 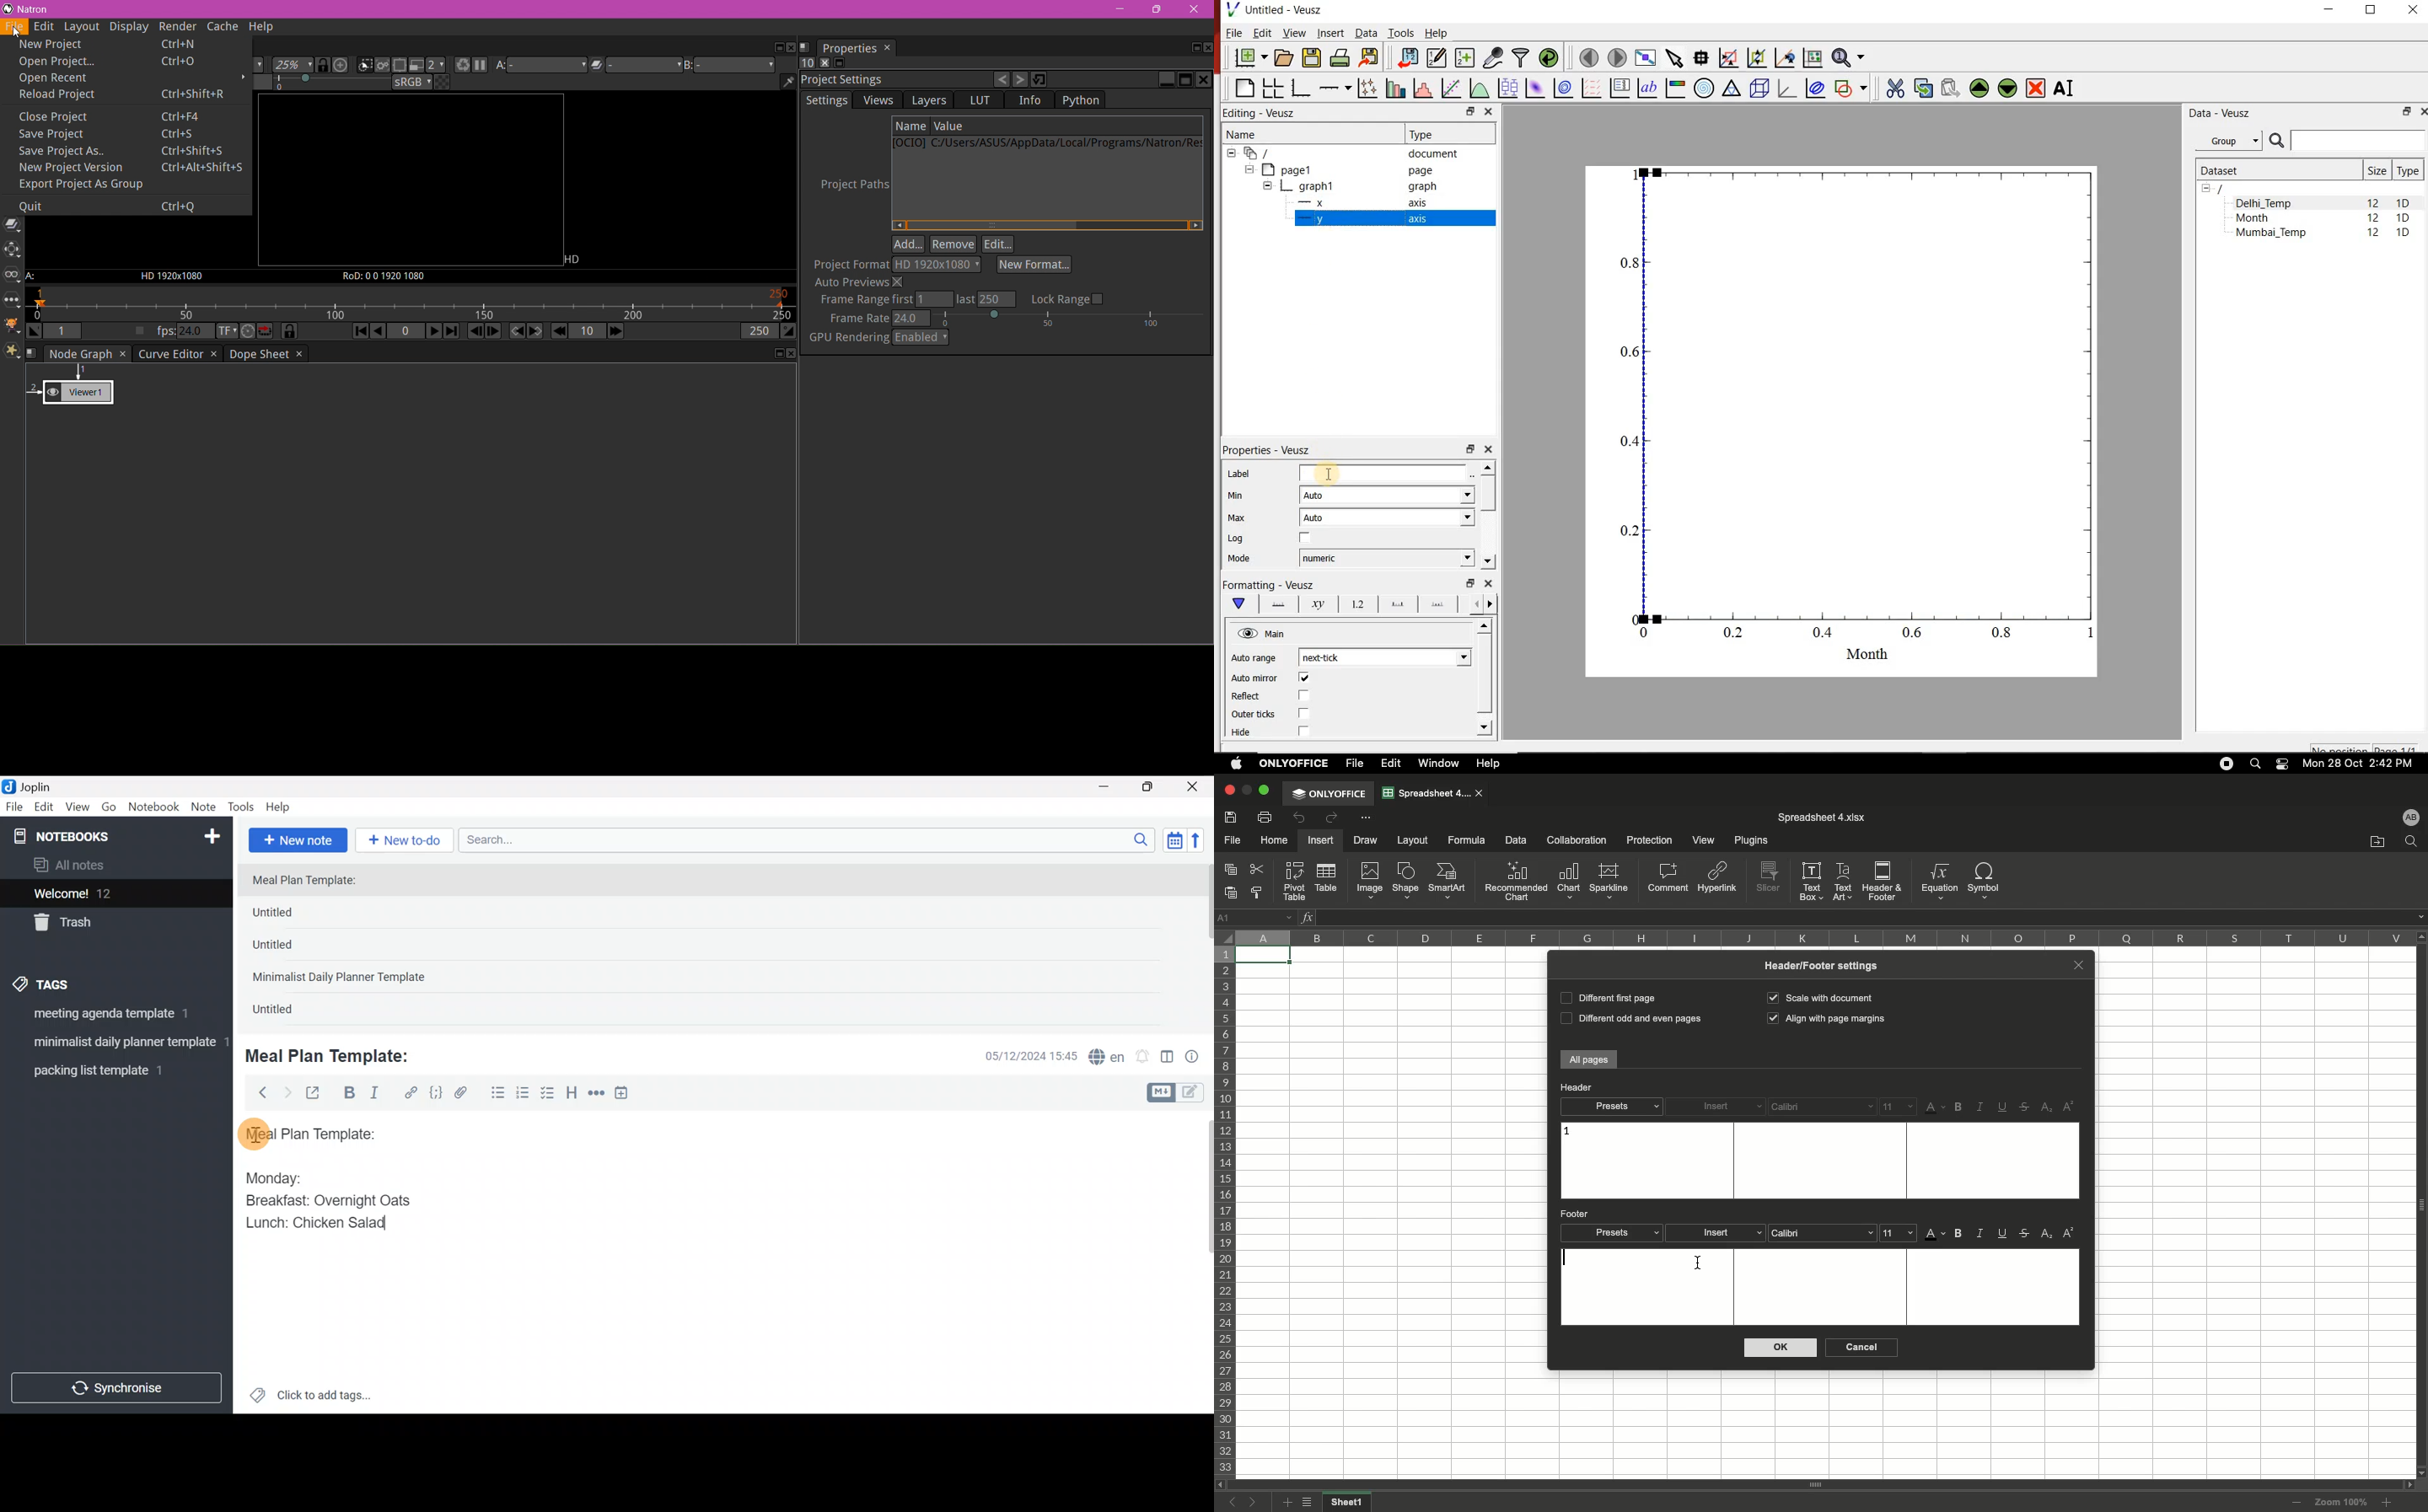 I want to click on Sparkline, so click(x=1609, y=881).